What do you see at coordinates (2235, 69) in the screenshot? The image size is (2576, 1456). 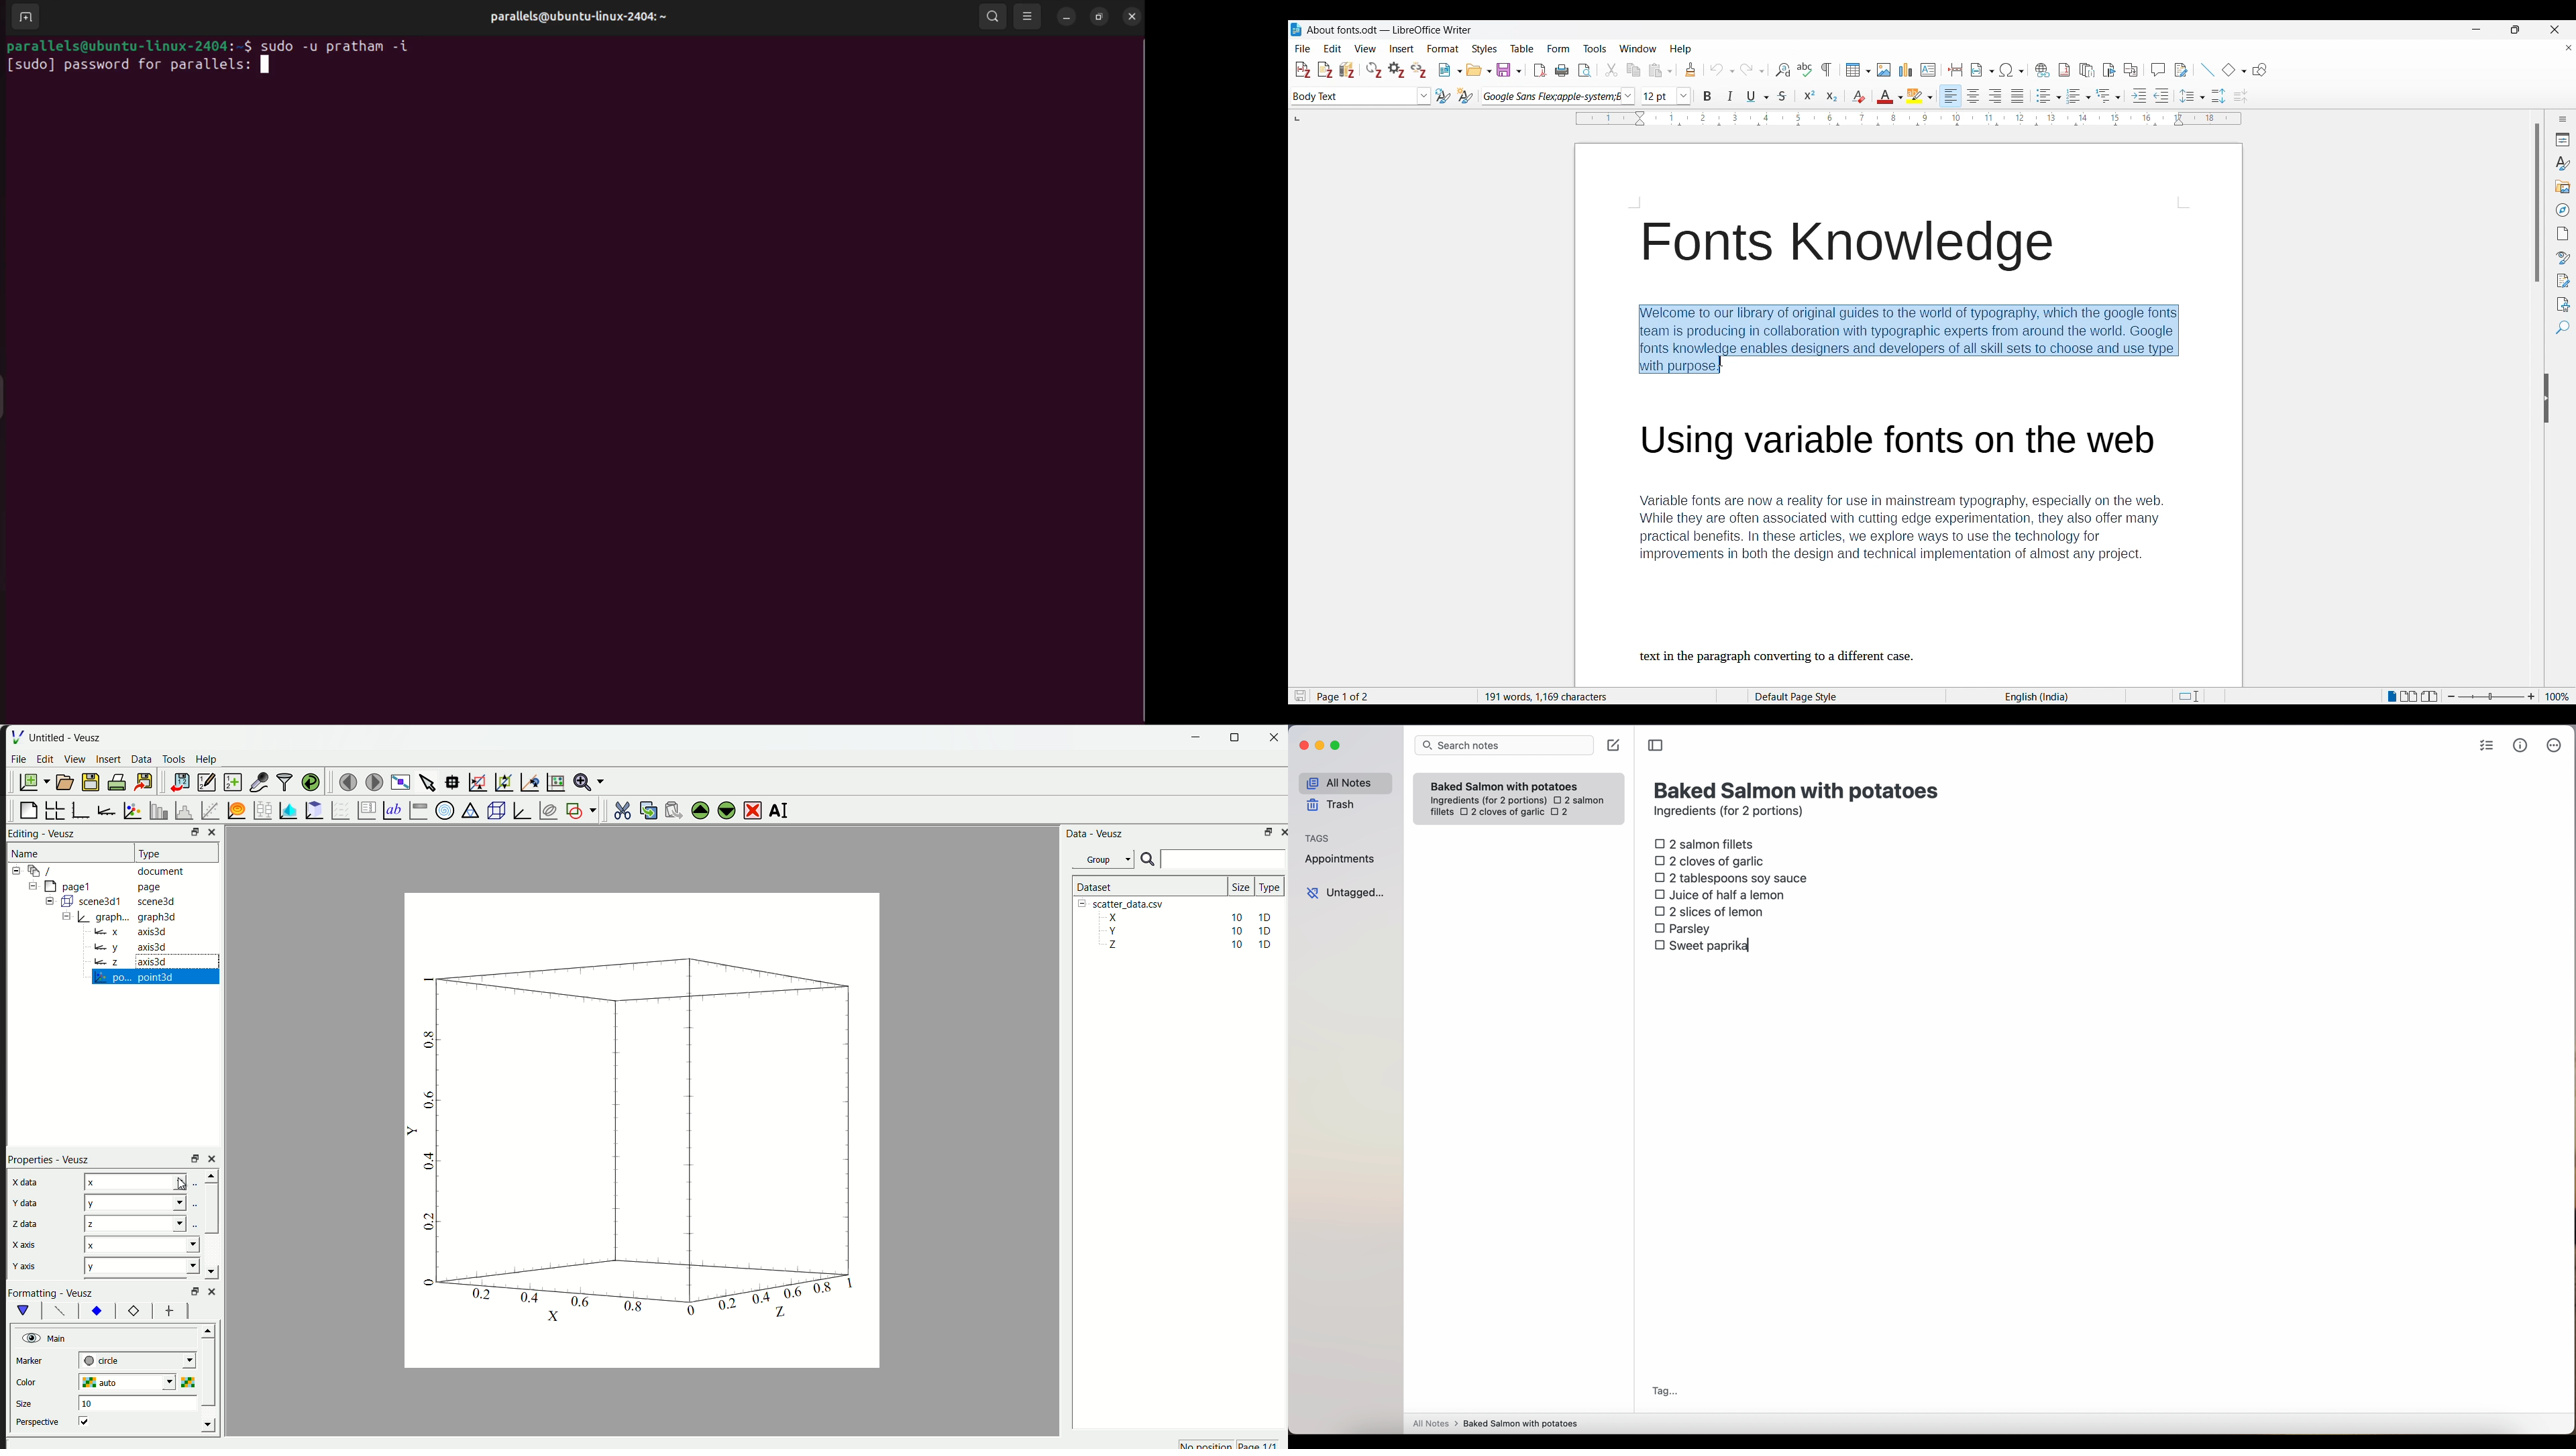 I see `Basic shape options` at bounding box center [2235, 69].